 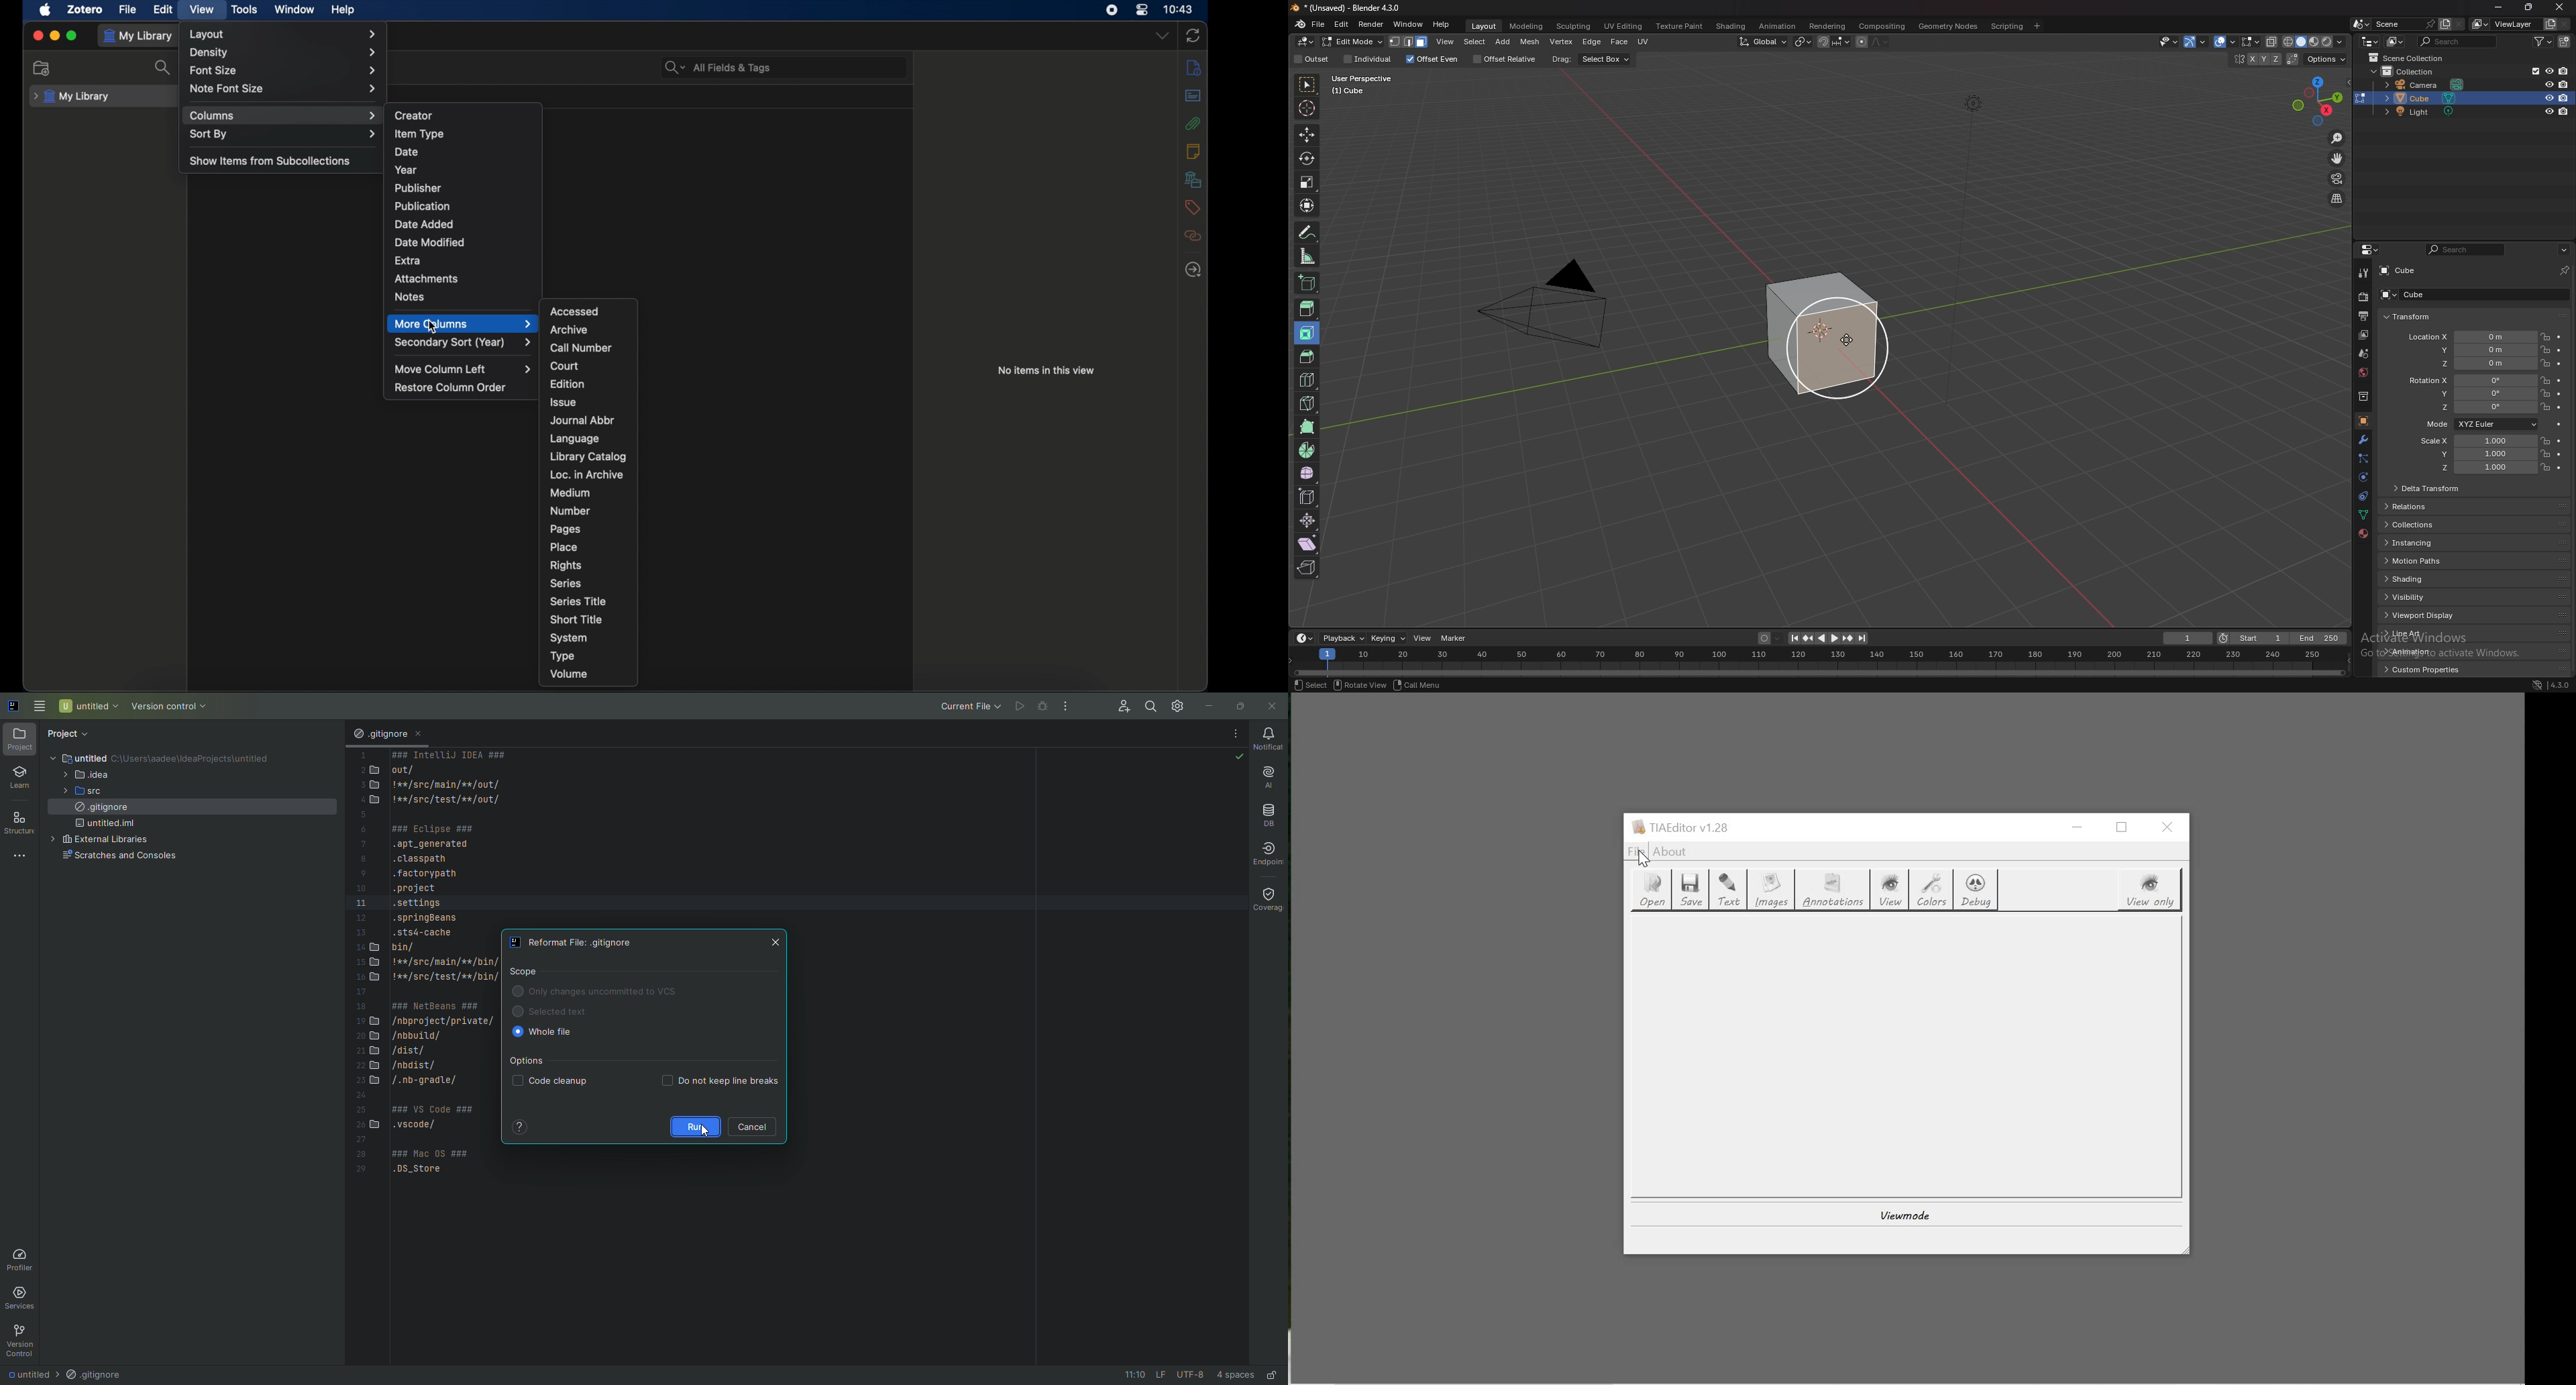 I want to click on zotero, so click(x=86, y=10).